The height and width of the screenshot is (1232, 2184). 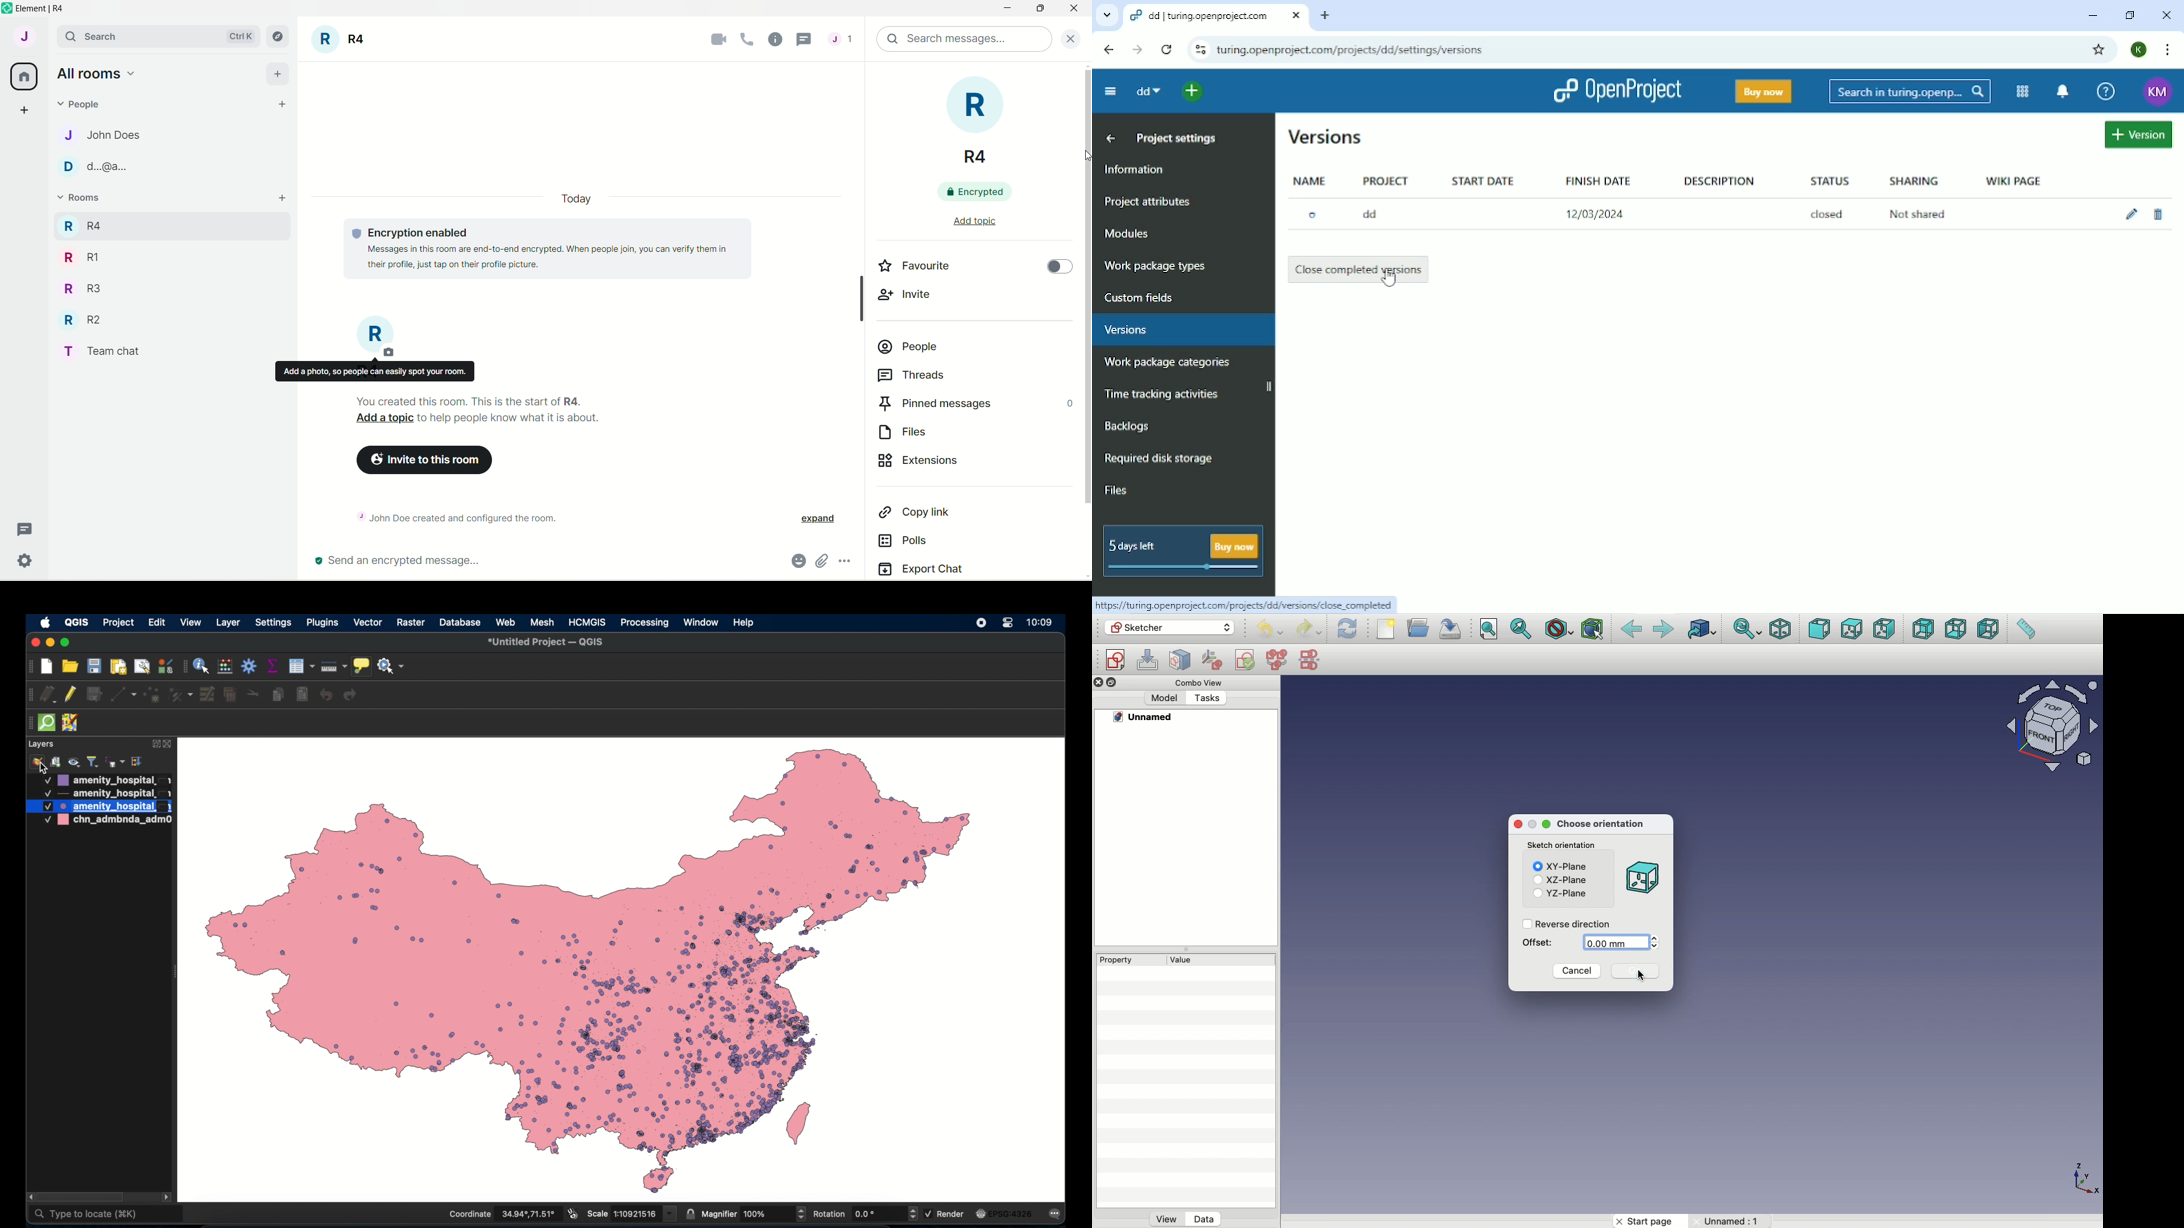 I want to click on Choose orientation , so click(x=1603, y=825).